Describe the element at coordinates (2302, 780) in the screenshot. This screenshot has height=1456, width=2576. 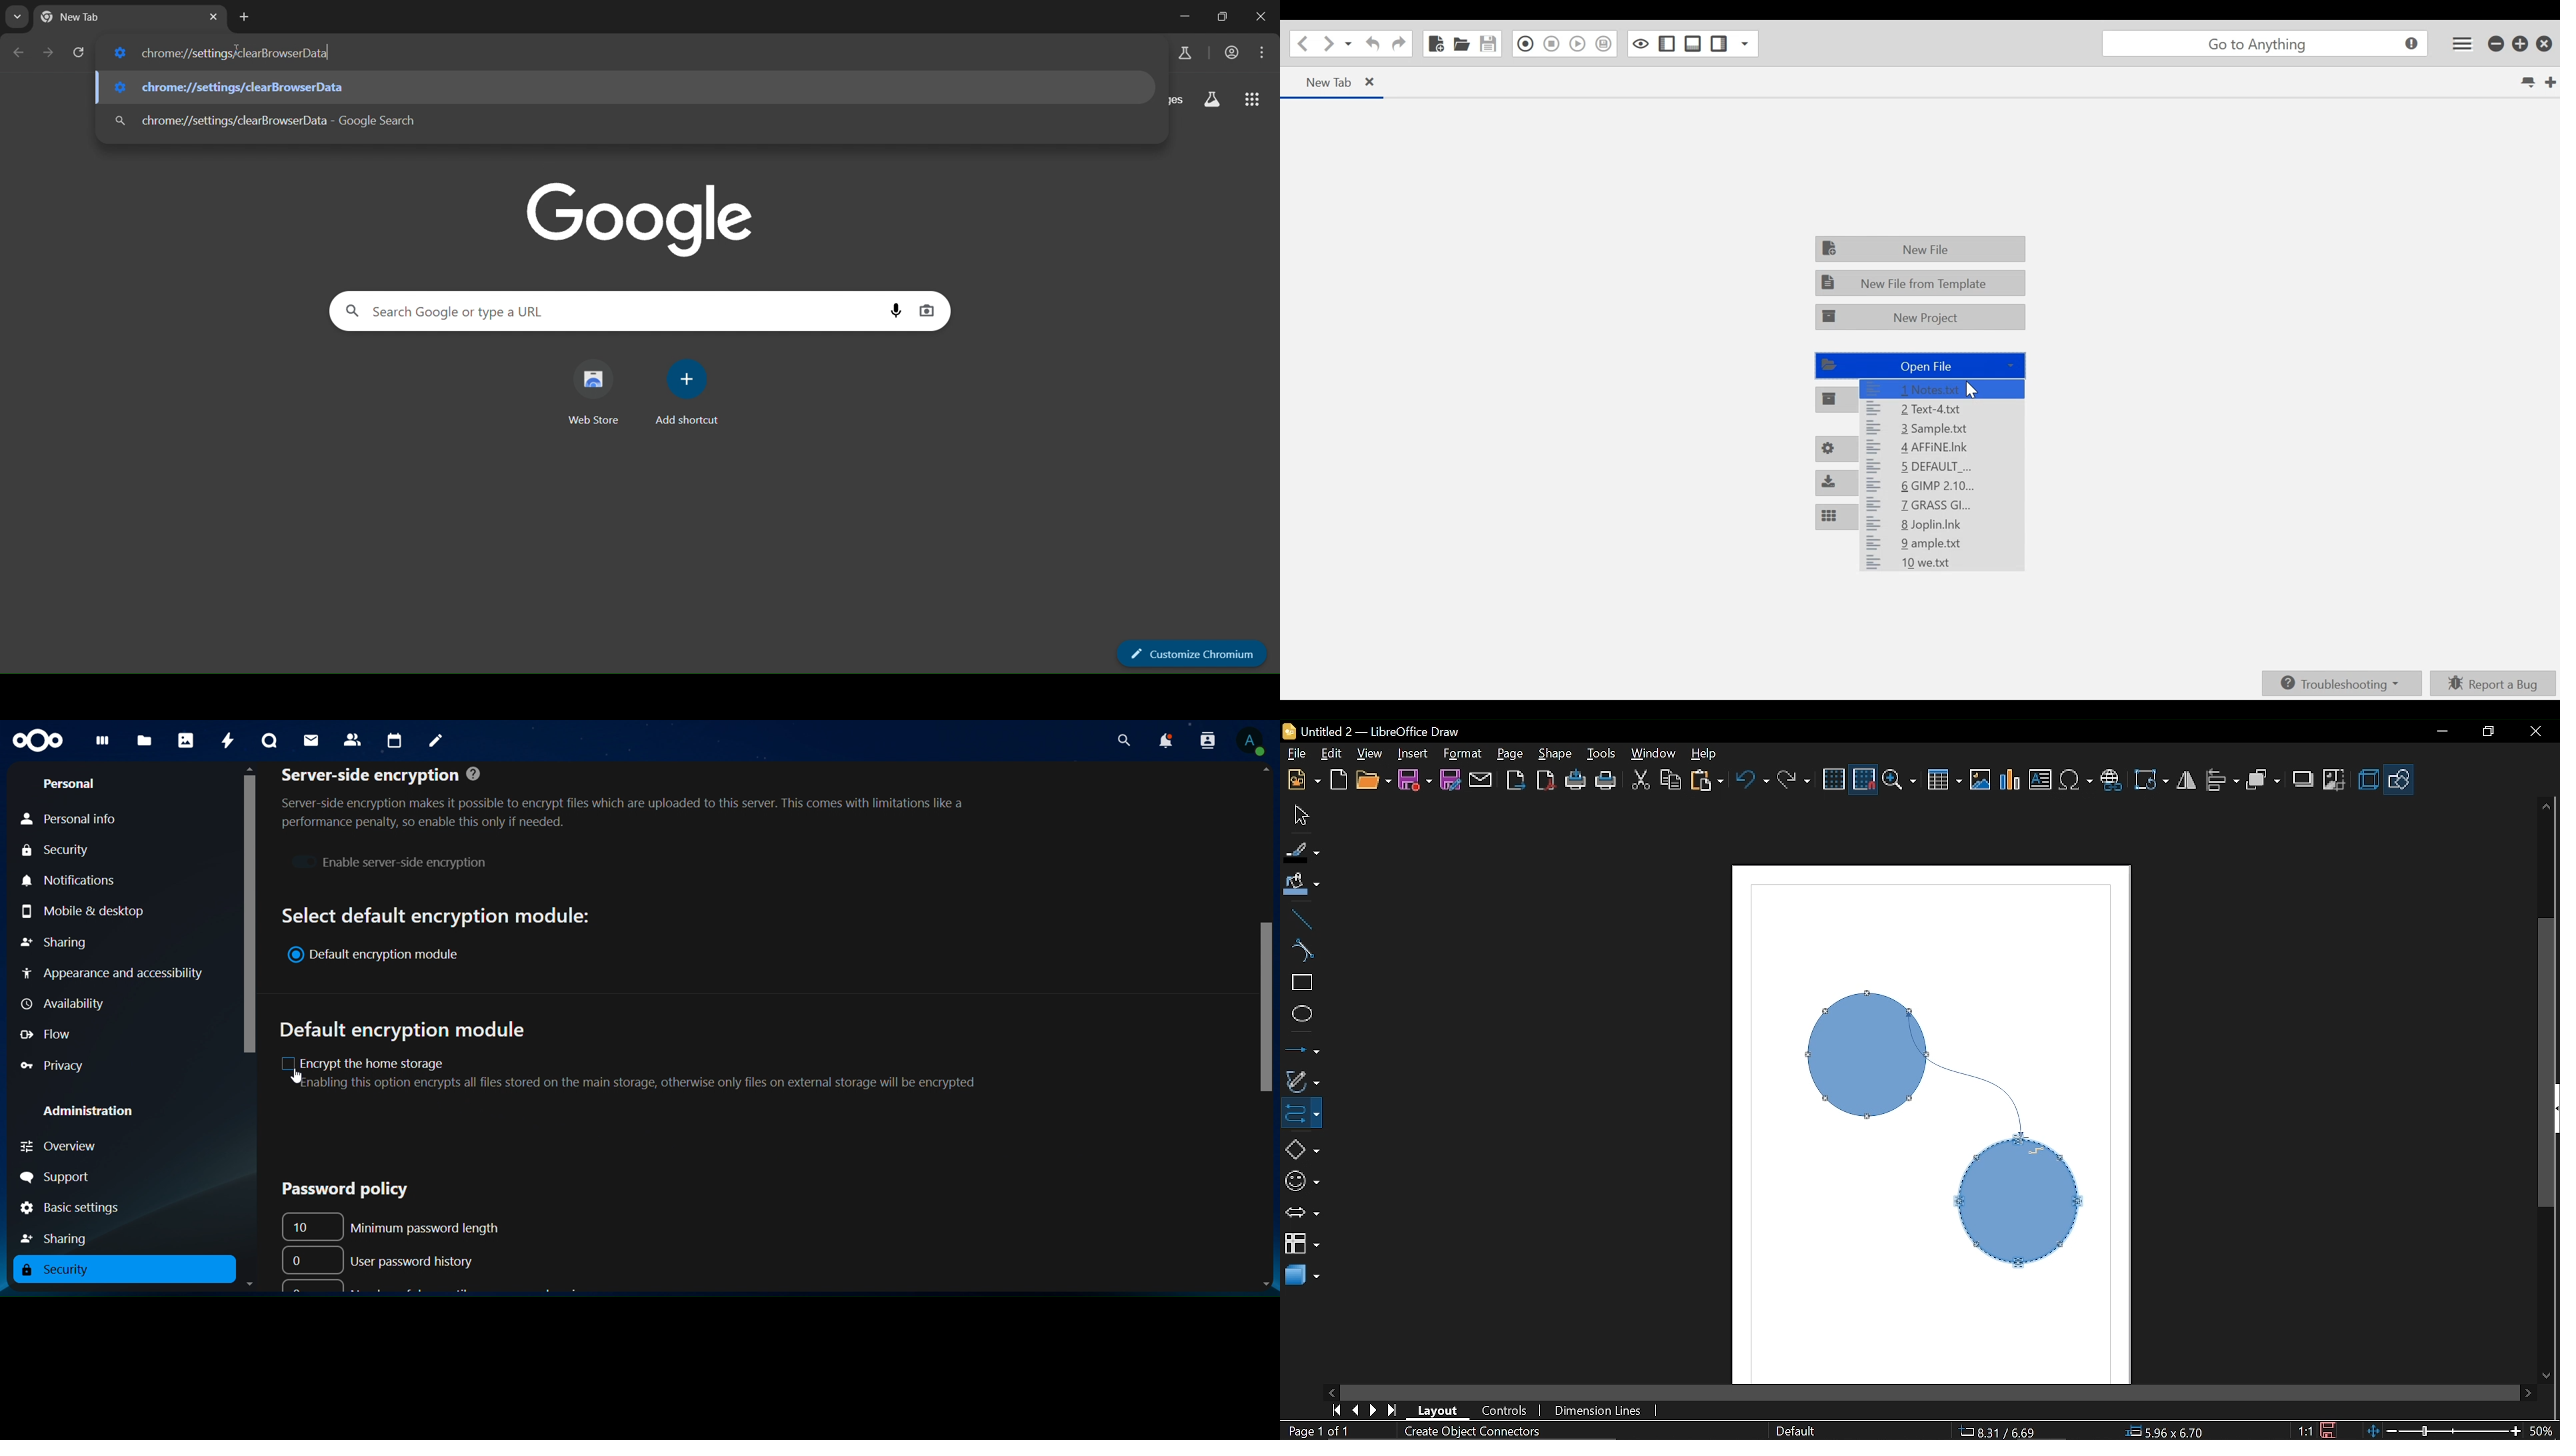
I see `Shadow` at that location.